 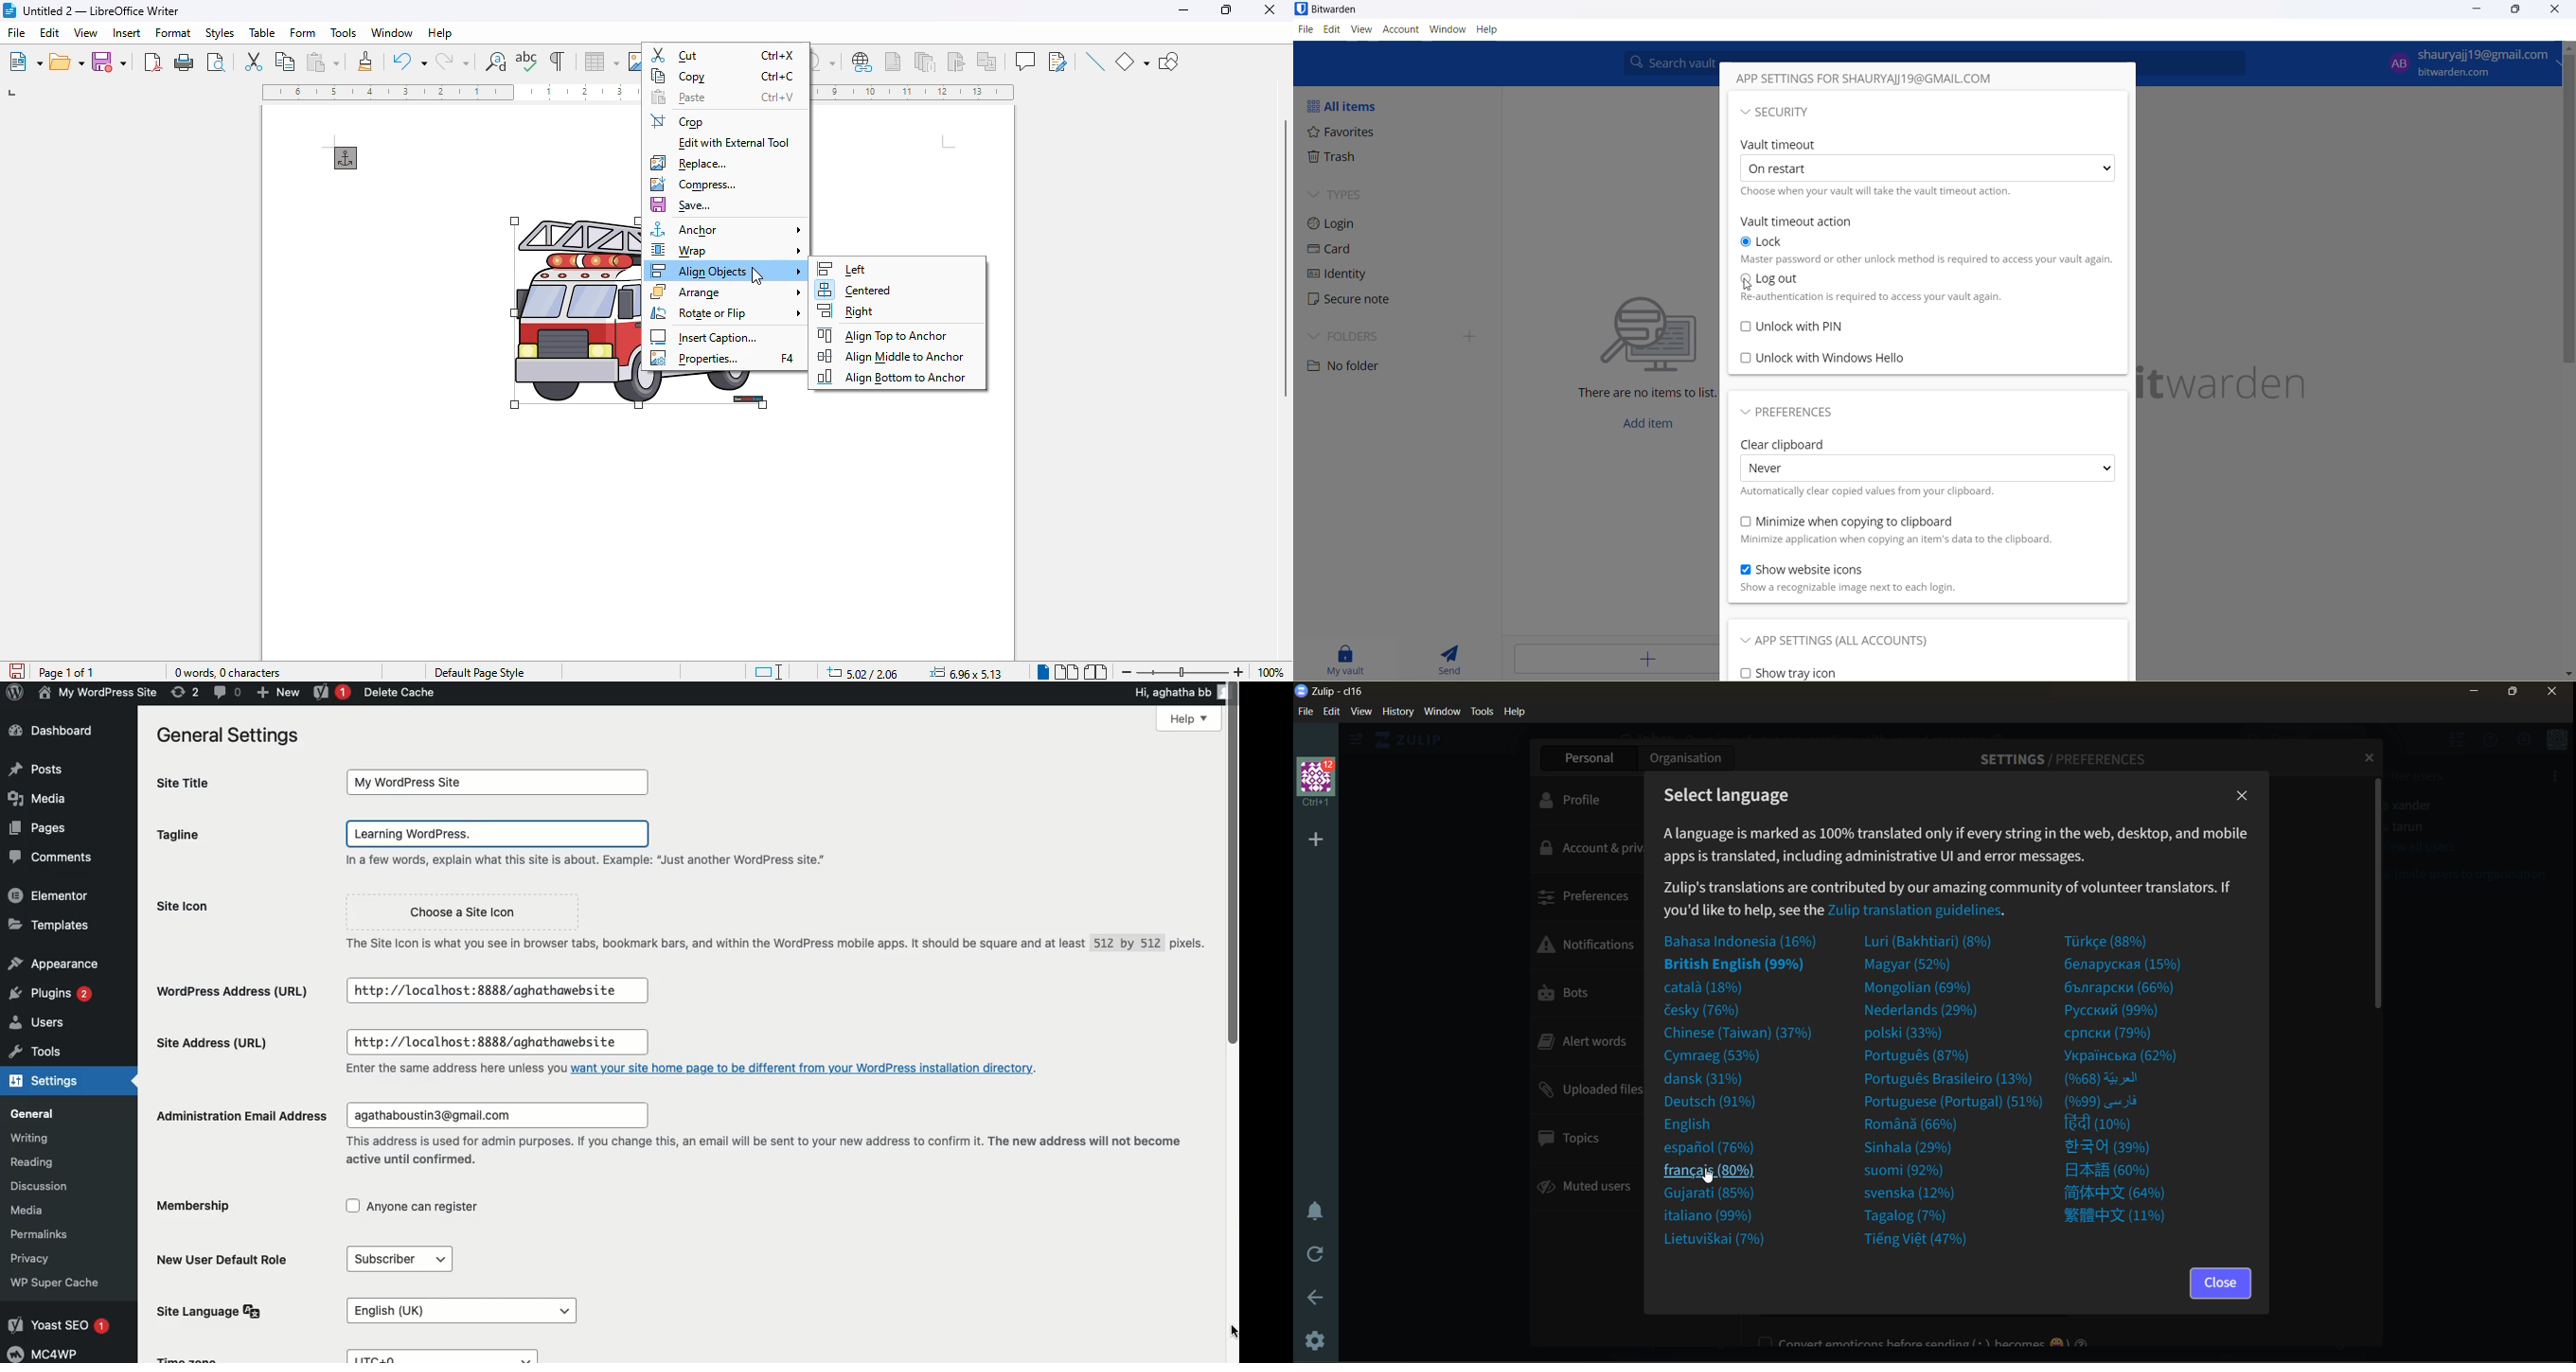 I want to click on toggle formatting marks, so click(x=559, y=61).